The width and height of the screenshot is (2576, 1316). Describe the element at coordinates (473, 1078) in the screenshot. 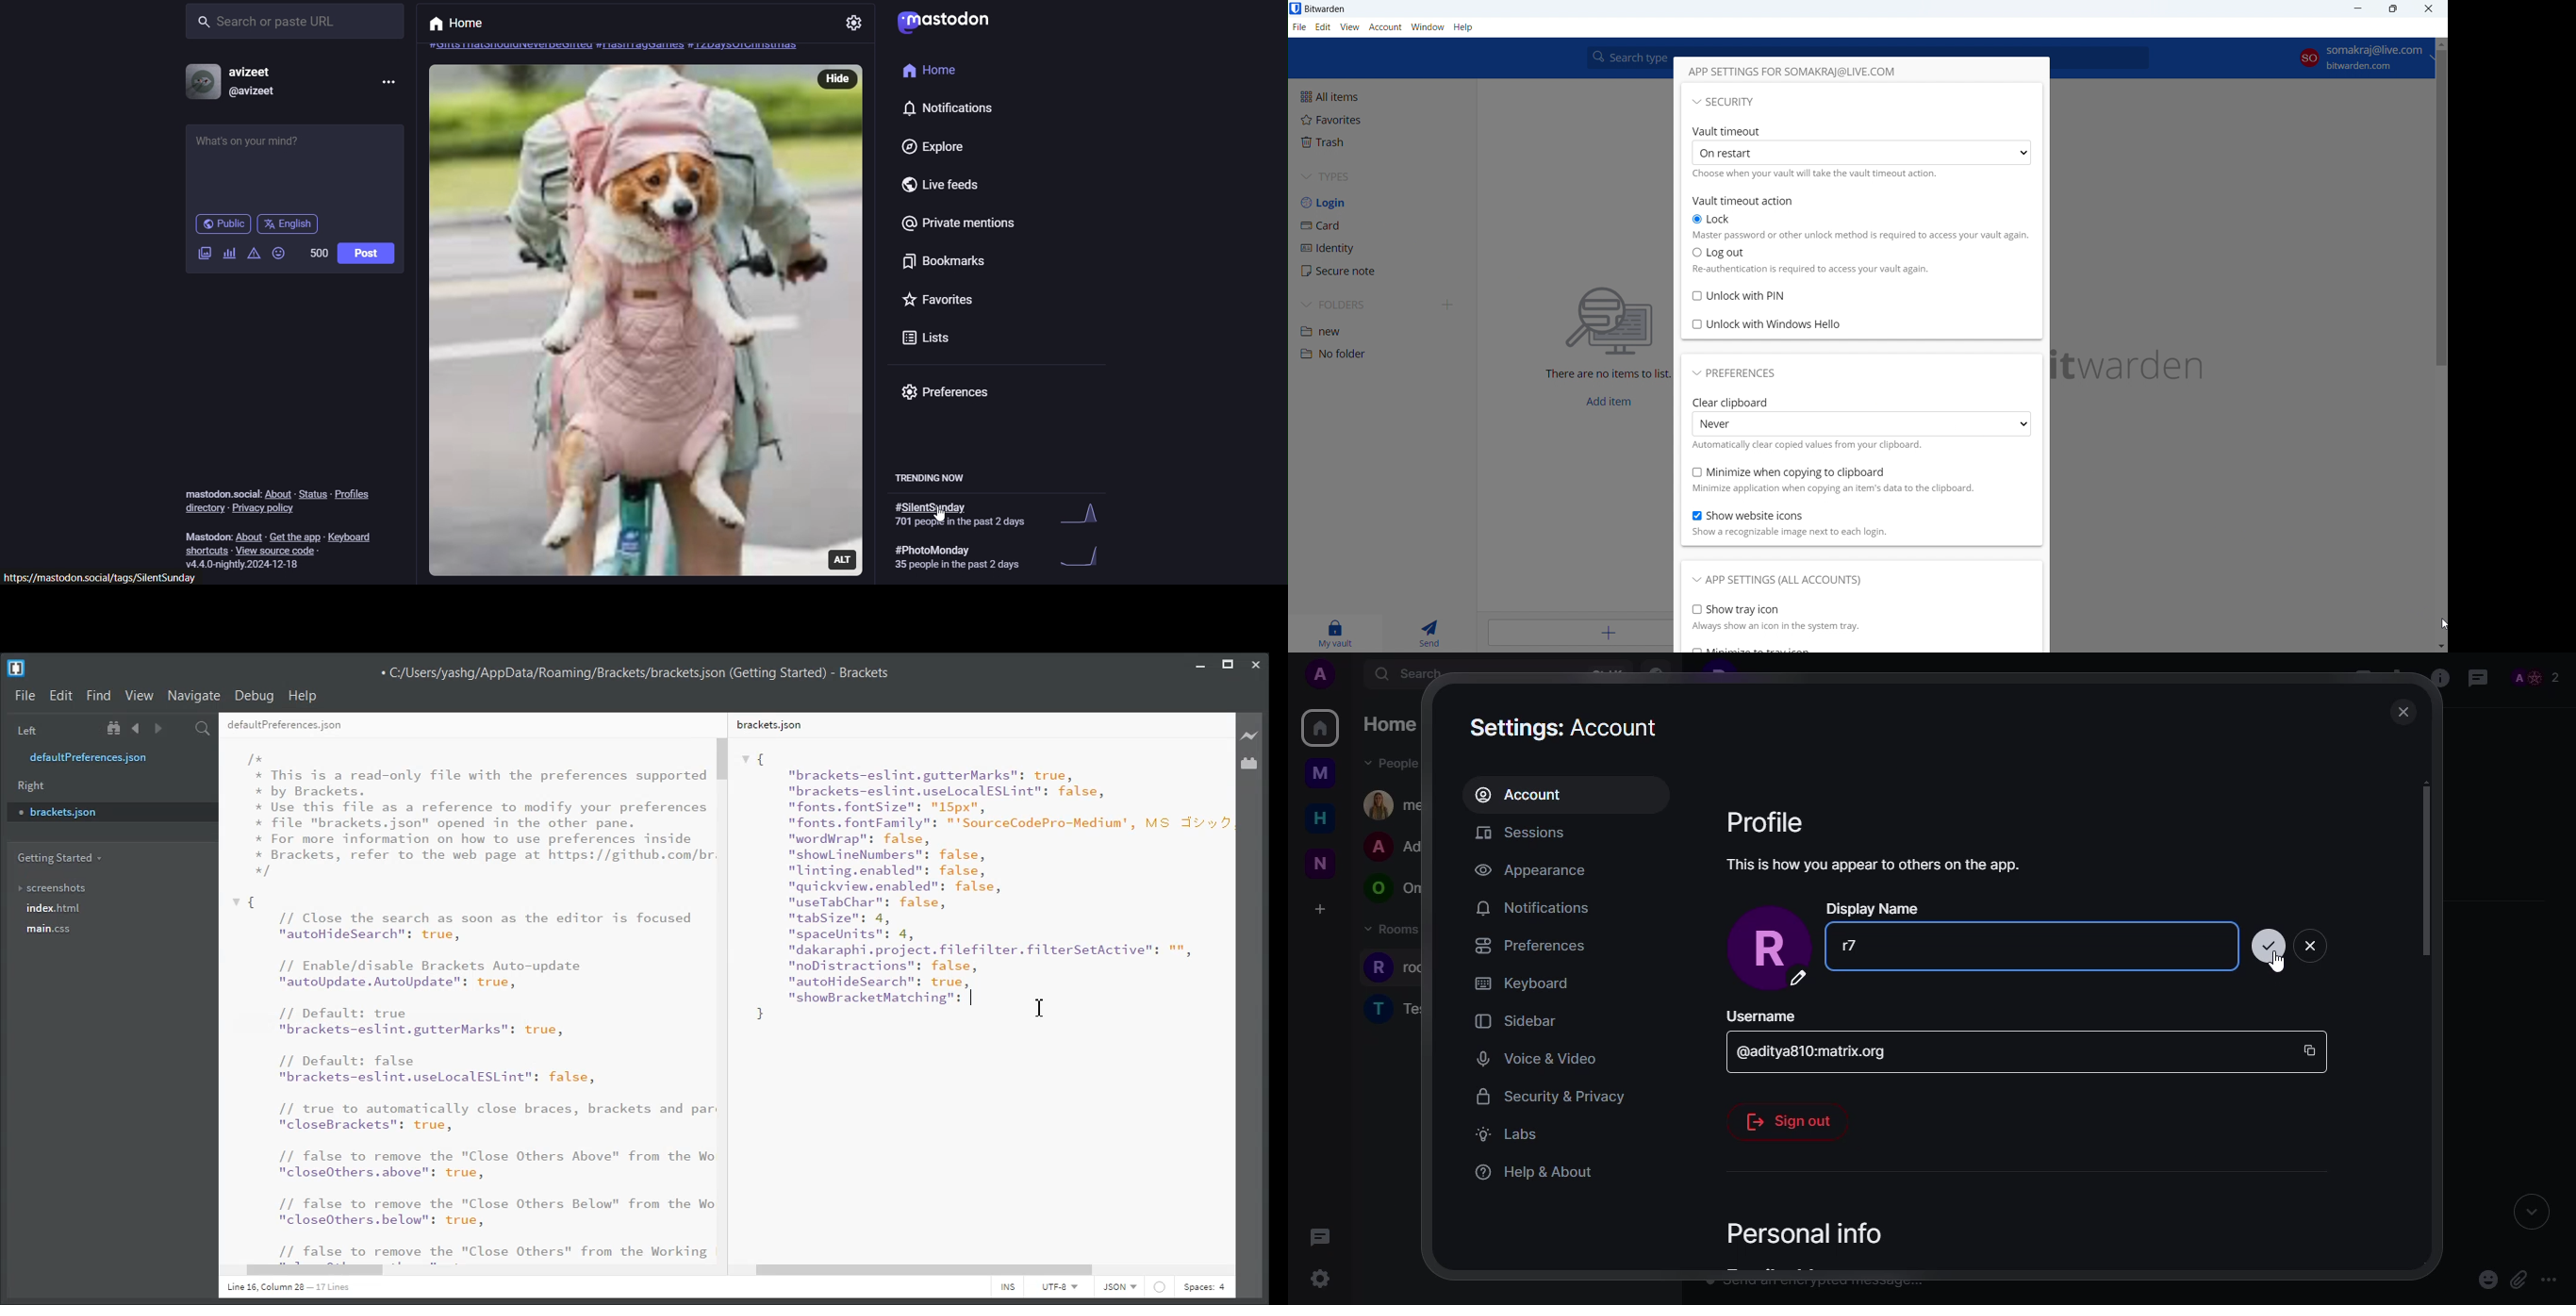

I see `{
// Close the search as soon as the editor is focused
"autoHideSearch": true,
// Enable/disable Brackets Auto-update
"autoUpdate. AutoUpdate": true,
// Default: true
"brackets-eslint.gutterMarks": true,
// Default: false
"brackets-eslint.uselocalESLint": false,
// true to automatically close braces, brackets and par
"closeBrackets": true,
// false to remove the "Close Others Above" from the Wo
"closeOthers. above": true,
// false to remove the "Close Others Below" from the Wo
"closeOthers.below": true,
// false to remove the "Close Others" from the Working` at that location.